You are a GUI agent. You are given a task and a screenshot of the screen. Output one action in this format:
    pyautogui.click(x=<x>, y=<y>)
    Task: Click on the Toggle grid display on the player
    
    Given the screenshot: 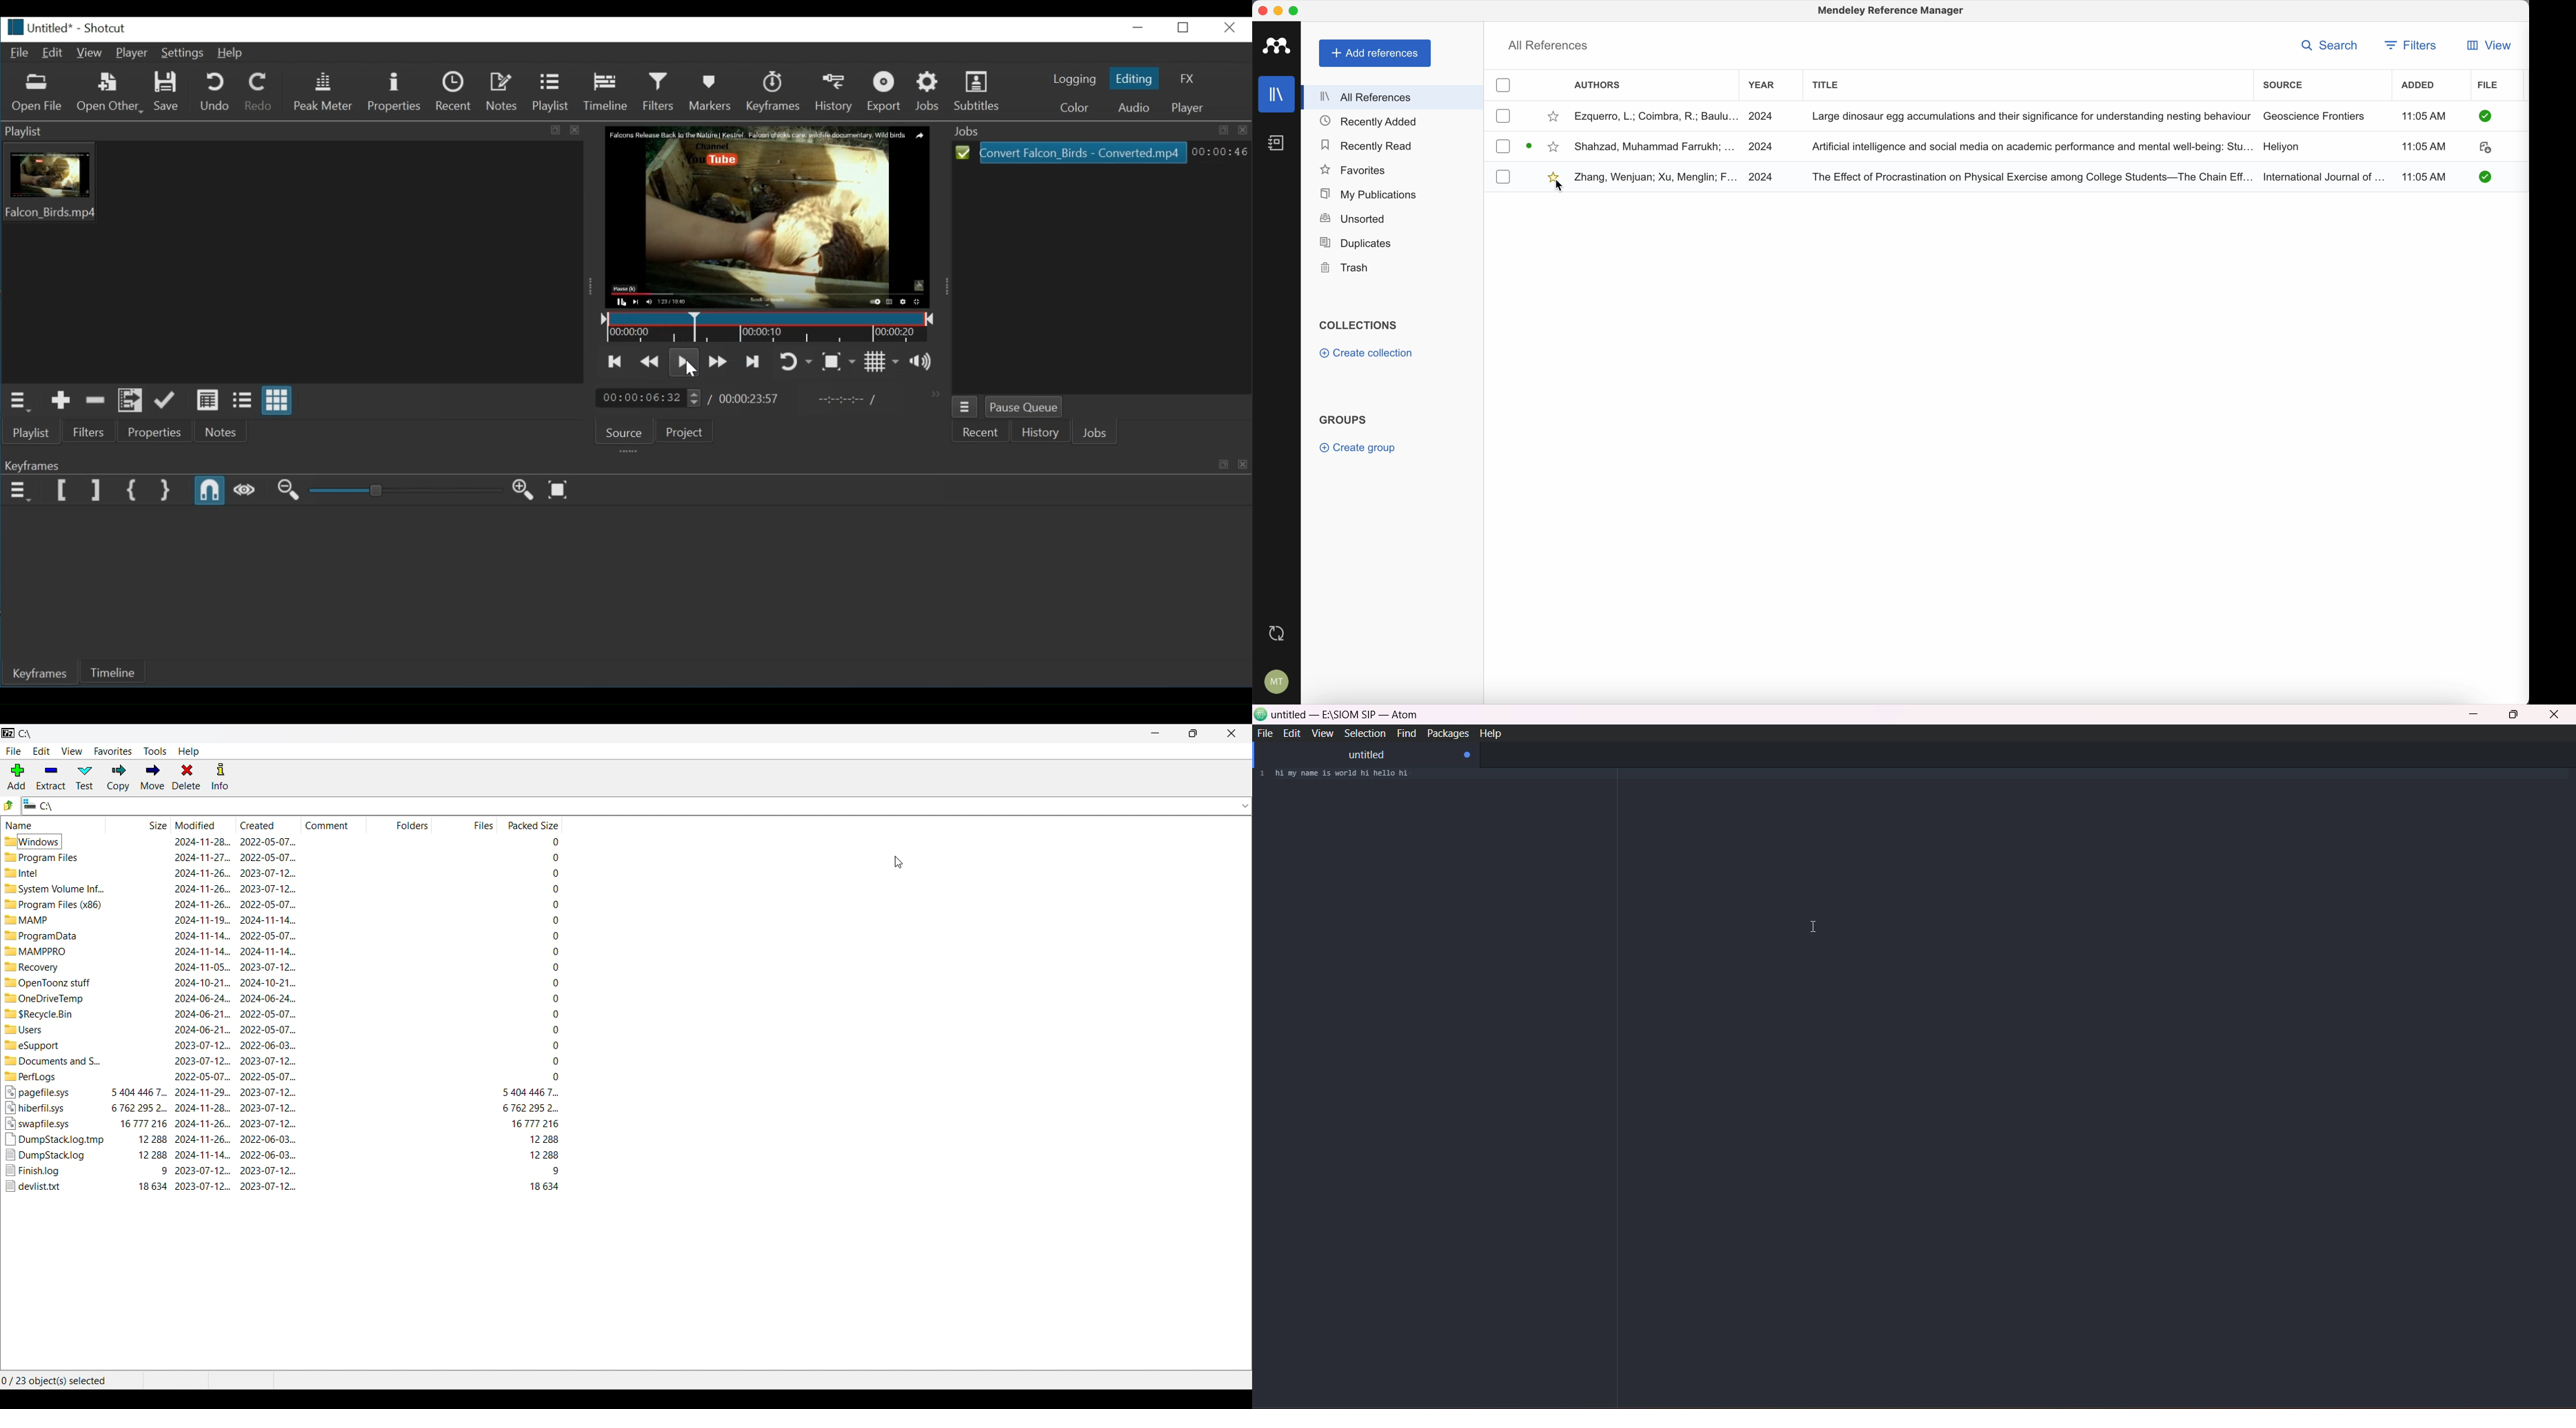 What is the action you would take?
    pyautogui.click(x=882, y=361)
    